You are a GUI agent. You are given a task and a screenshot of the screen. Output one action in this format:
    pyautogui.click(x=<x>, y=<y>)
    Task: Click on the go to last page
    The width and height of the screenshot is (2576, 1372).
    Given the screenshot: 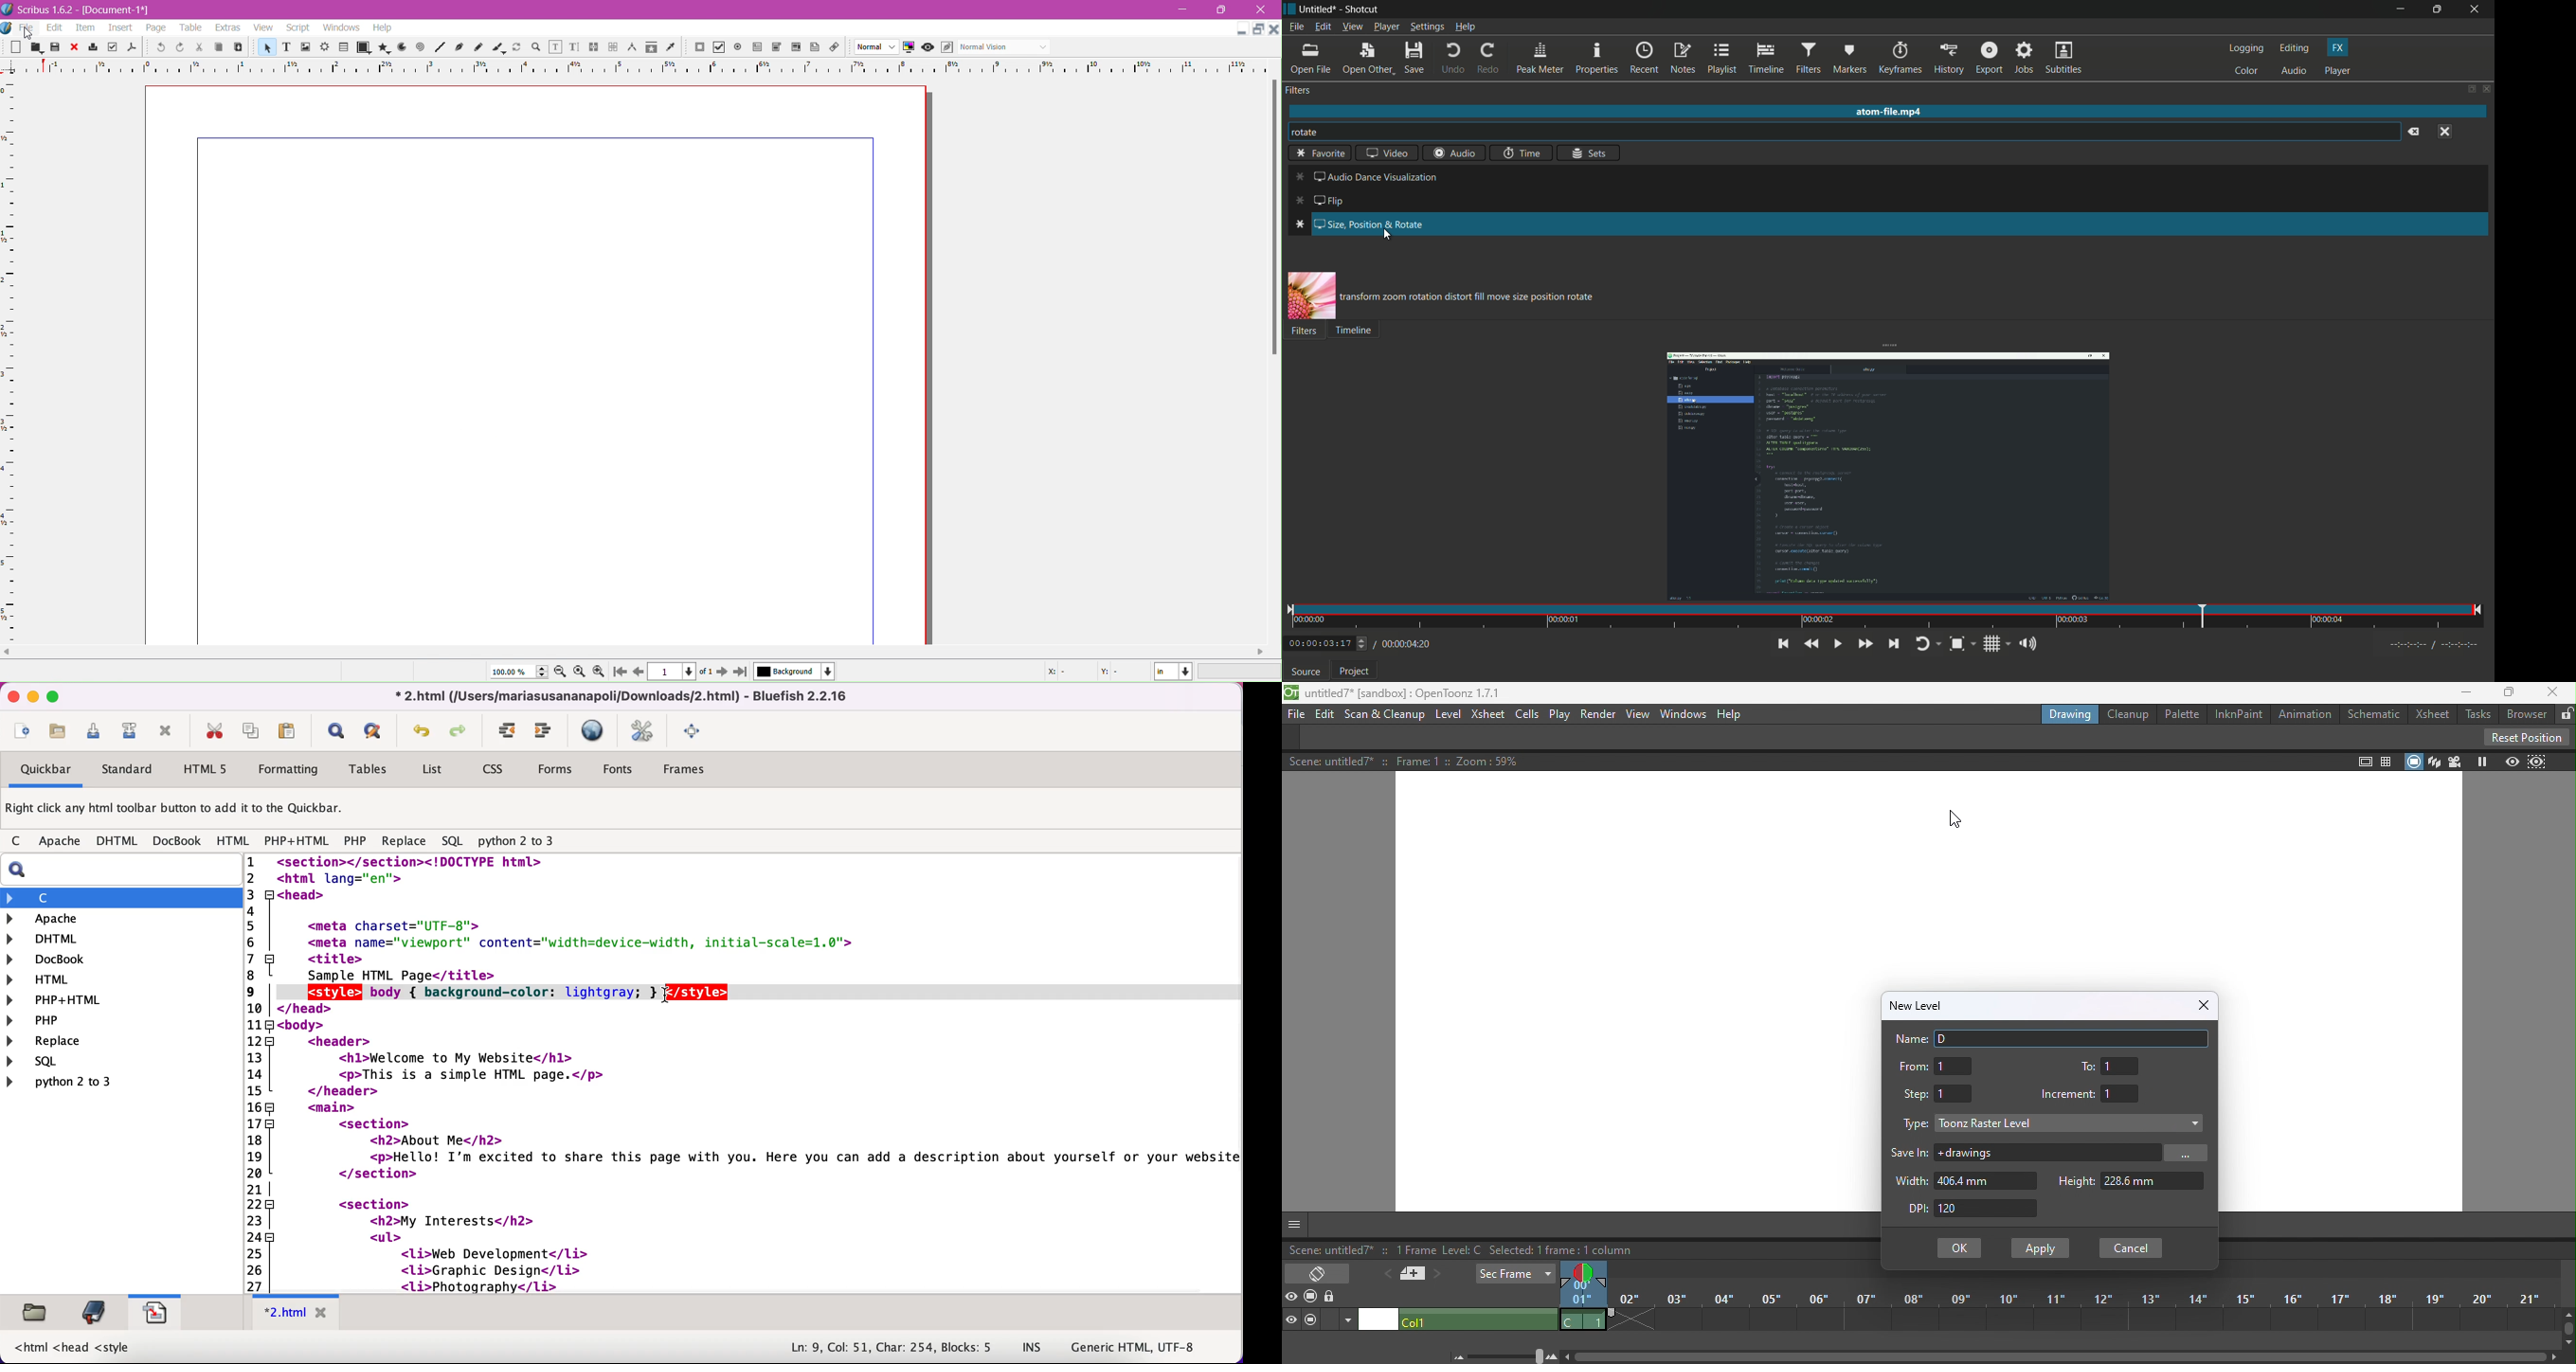 What is the action you would take?
    pyautogui.click(x=740, y=673)
    